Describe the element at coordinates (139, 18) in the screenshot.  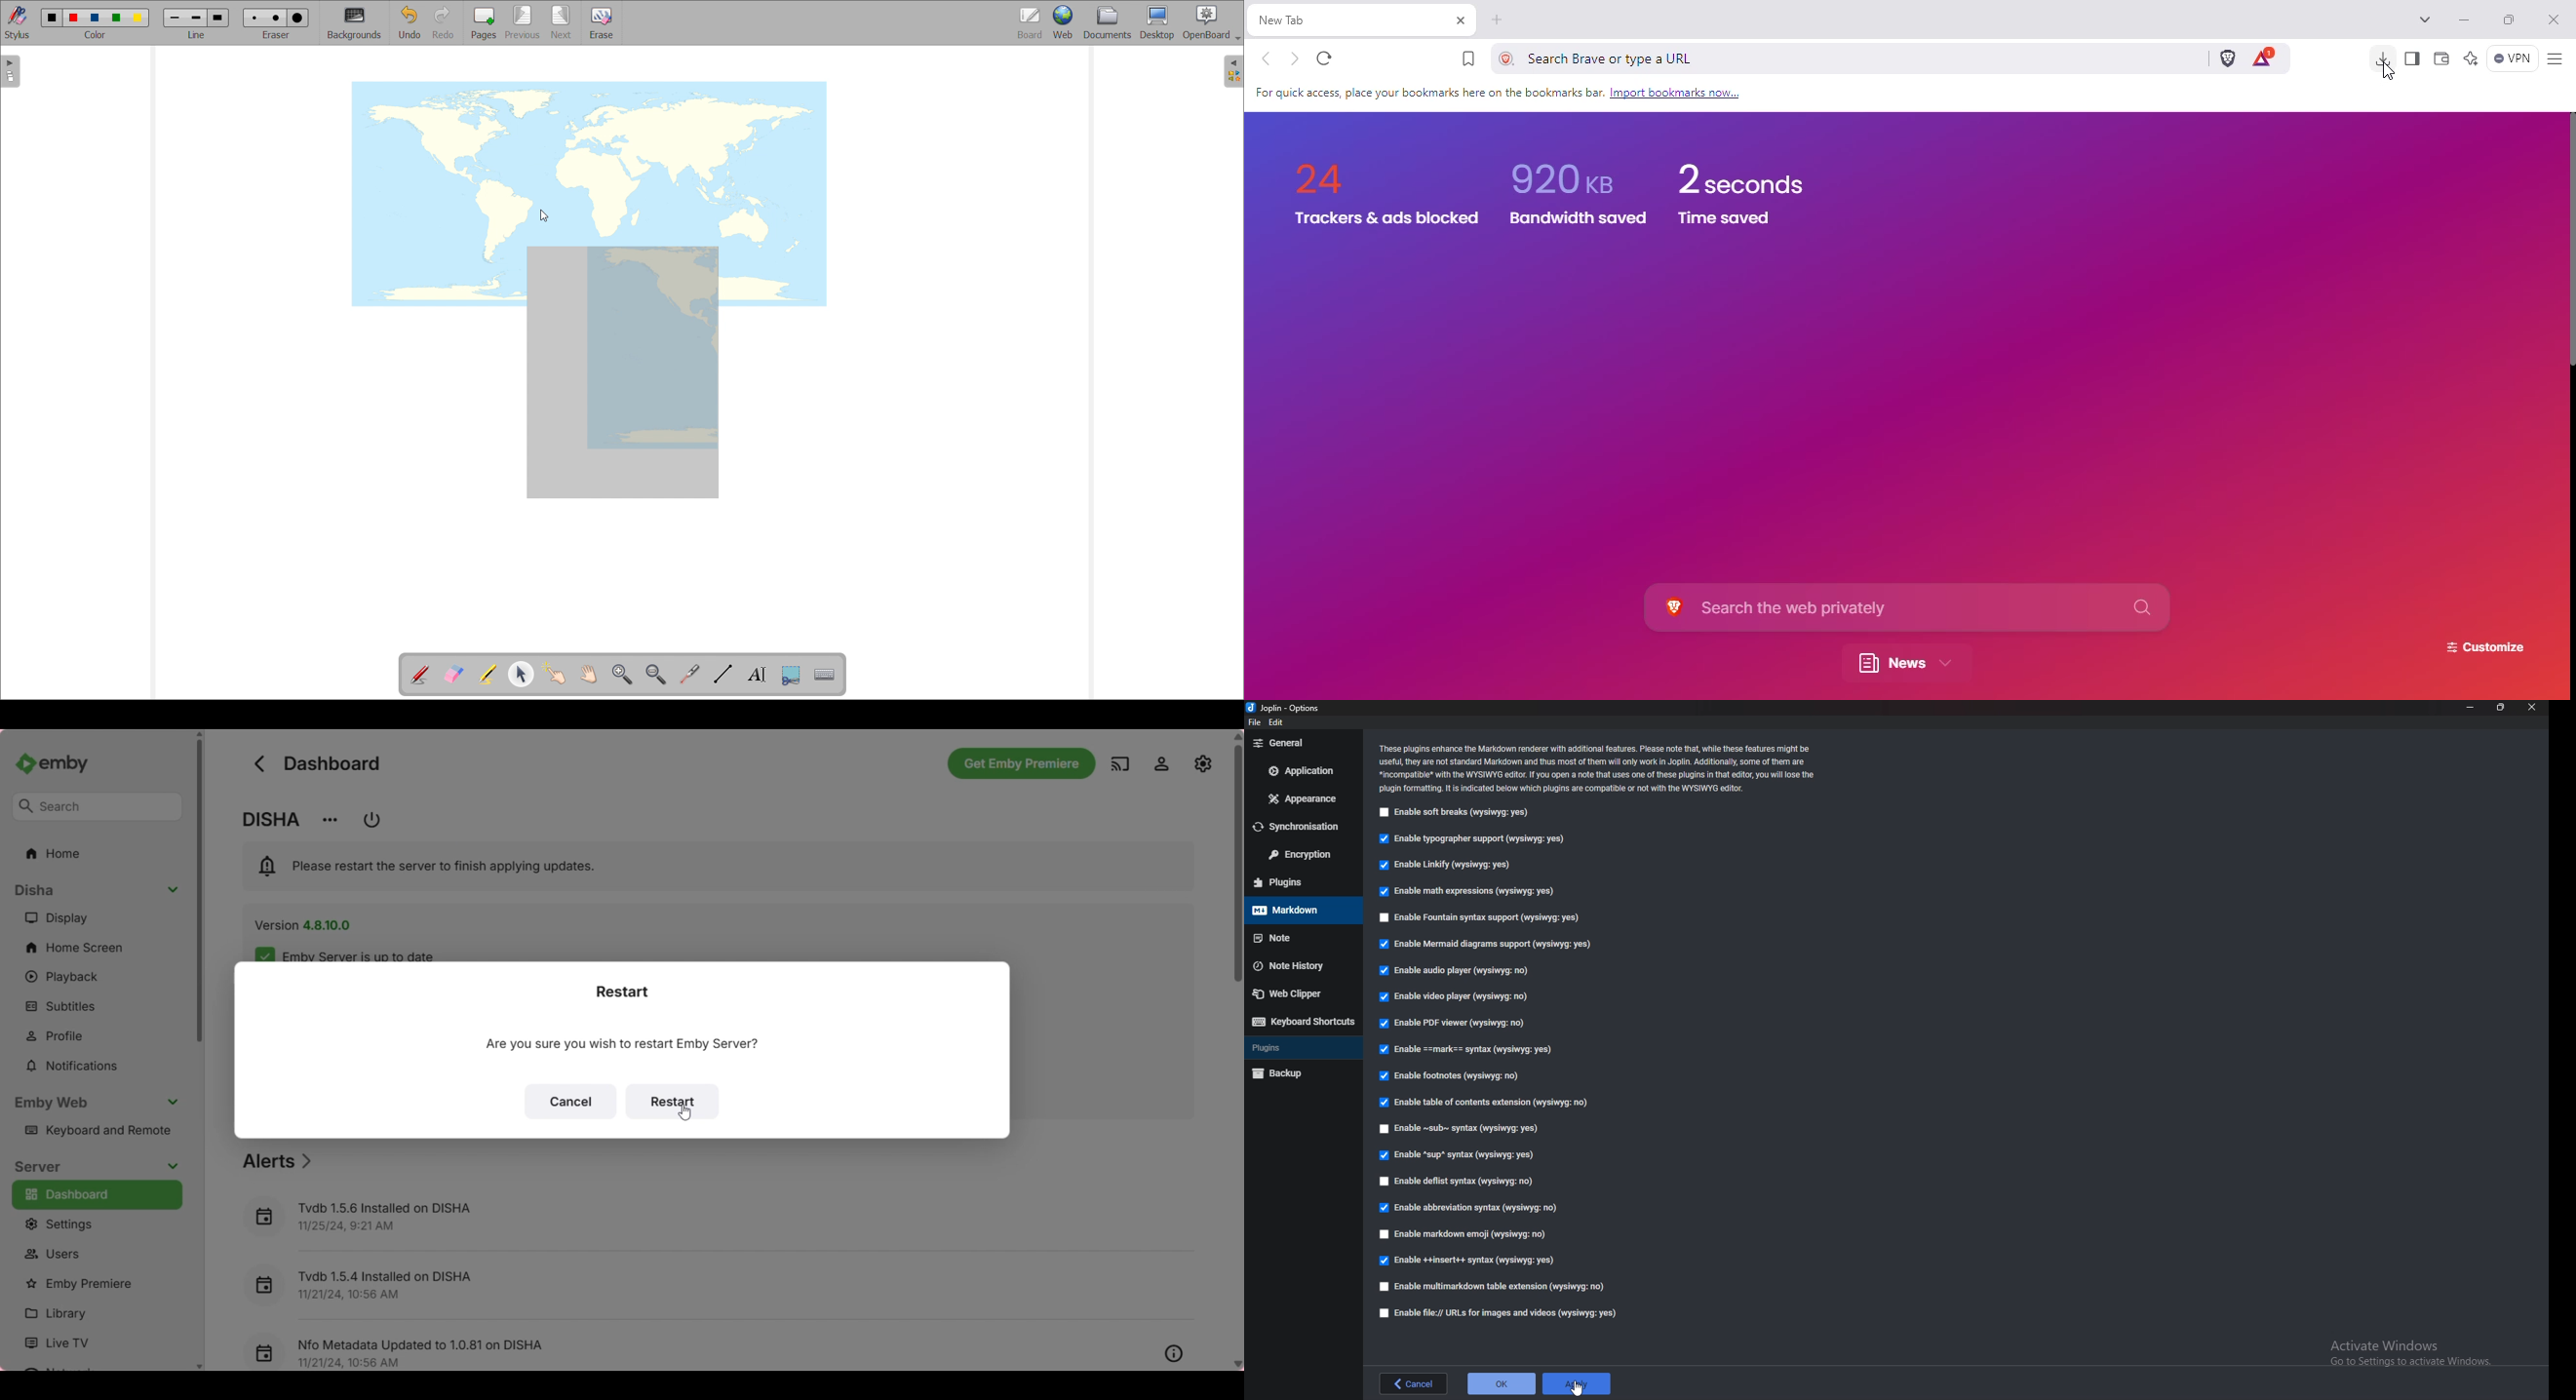
I see `yellow` at that location.